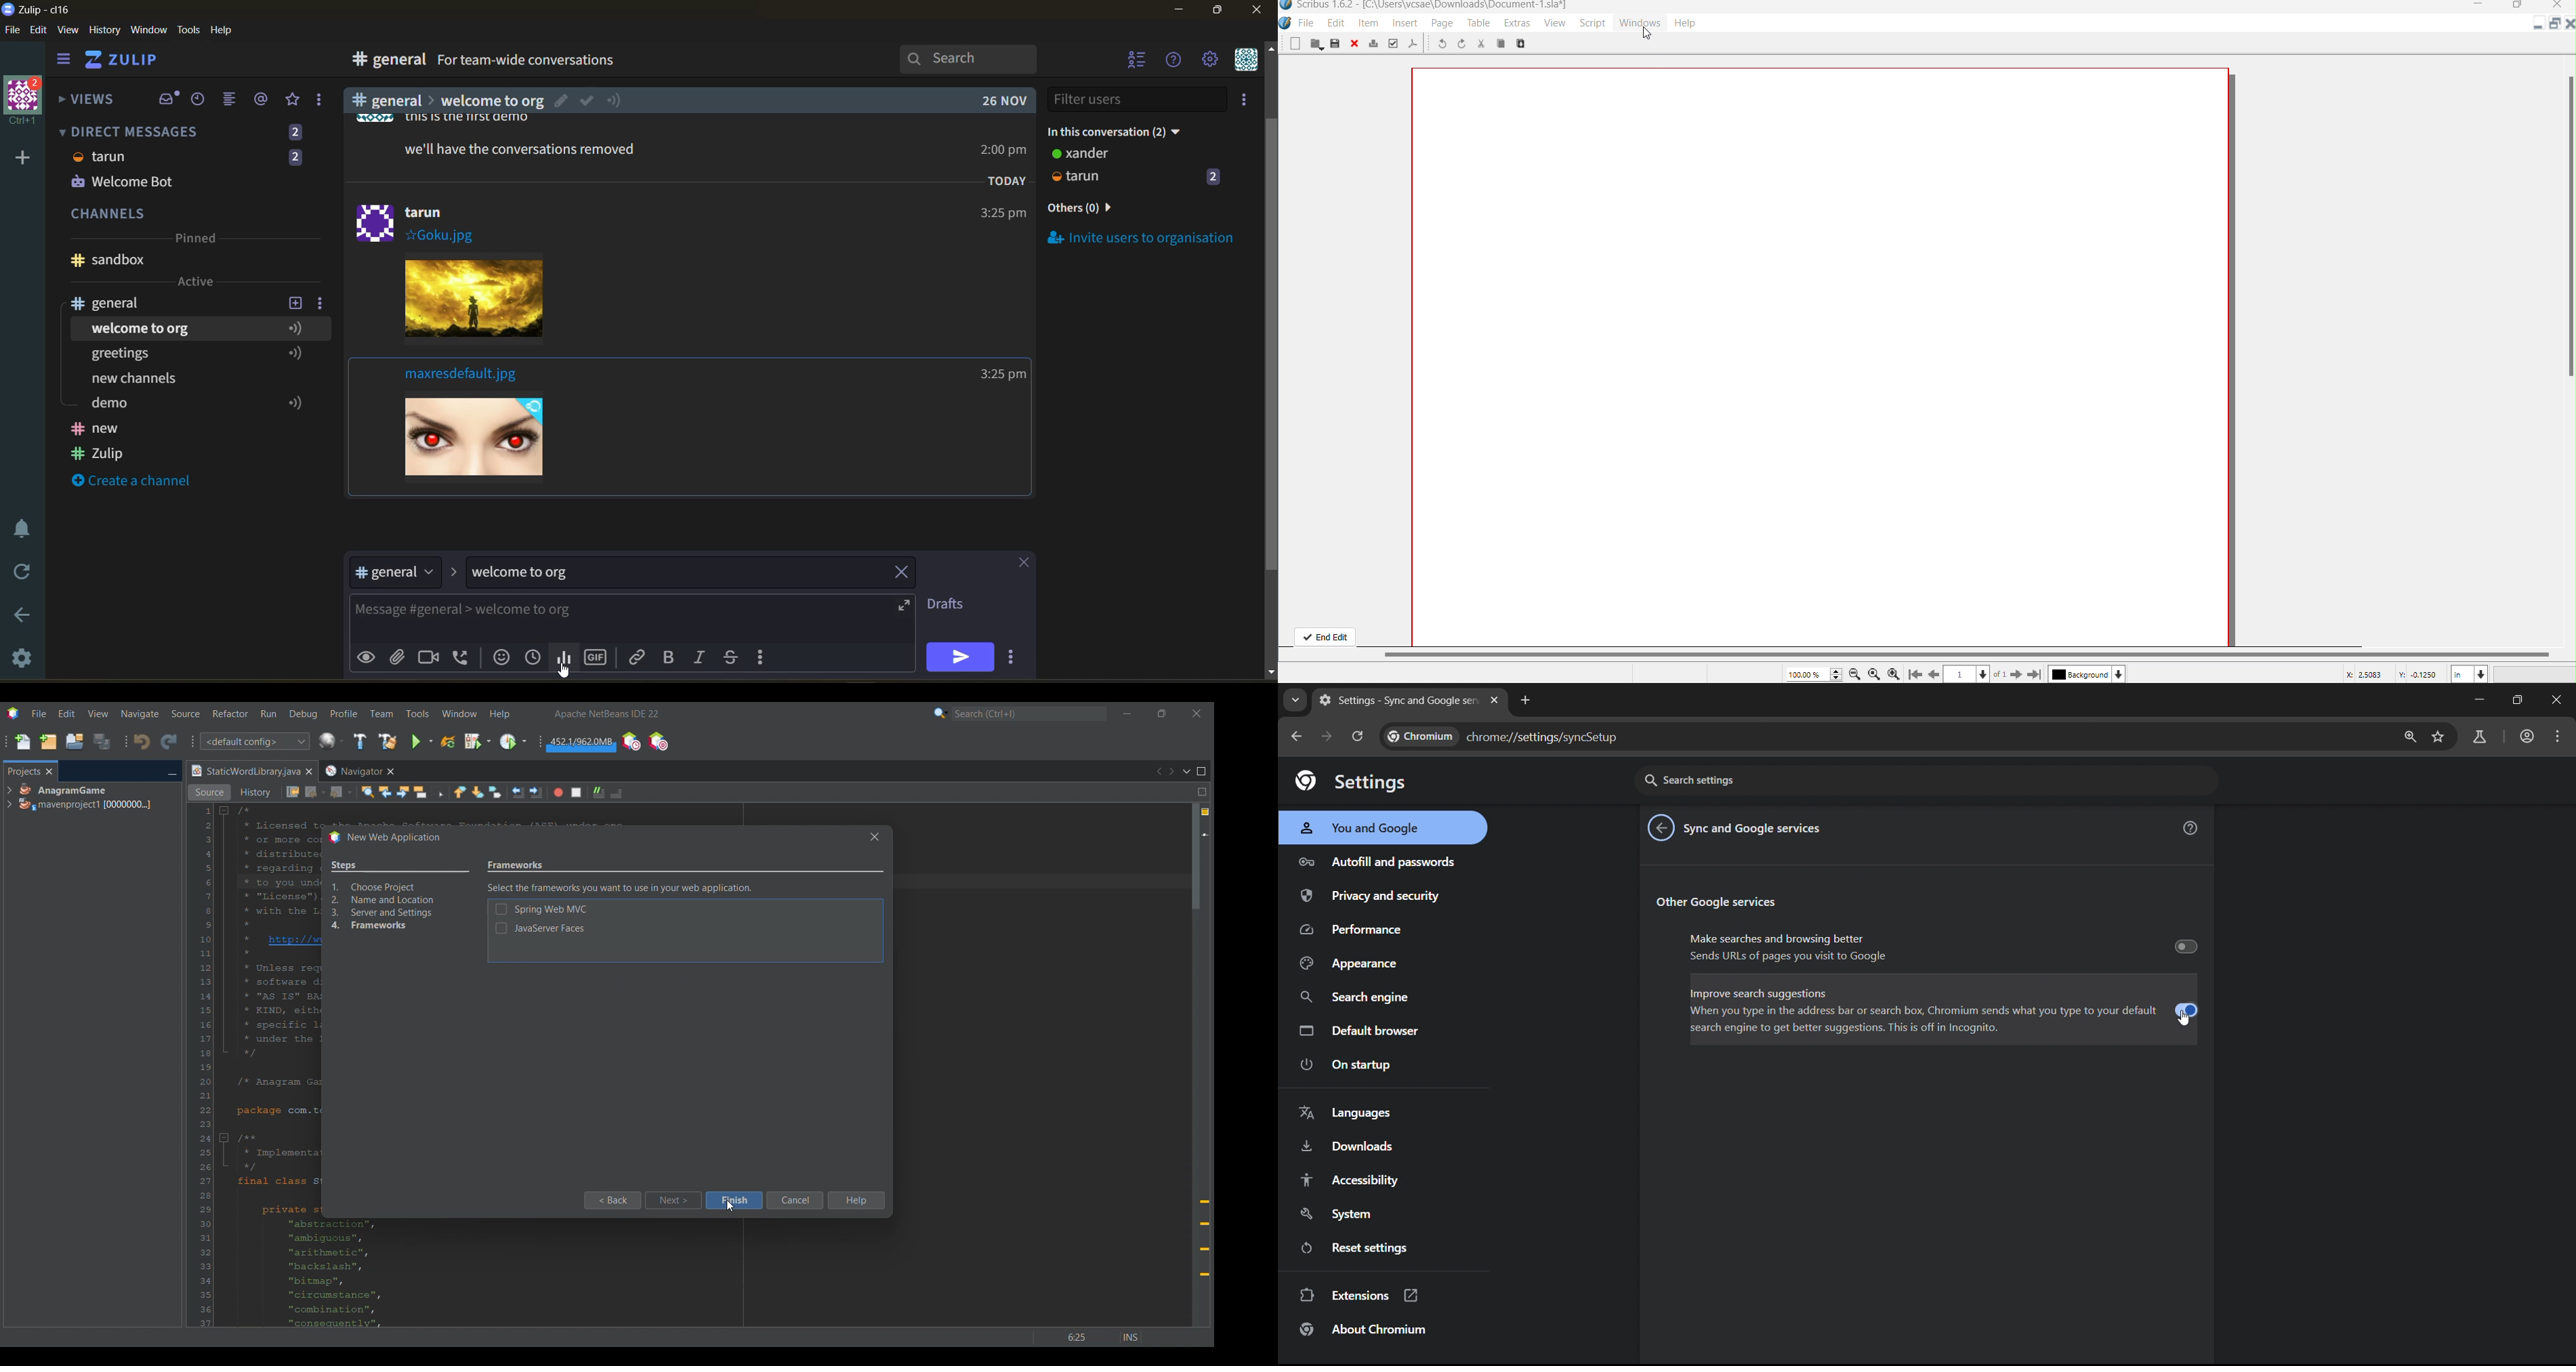 The height and width of the screenshot is (1372, 2576). What do you see at coordinates (2481, 5) in the screenshot?
I see `Minimize` at bounding box center [2481, 5].